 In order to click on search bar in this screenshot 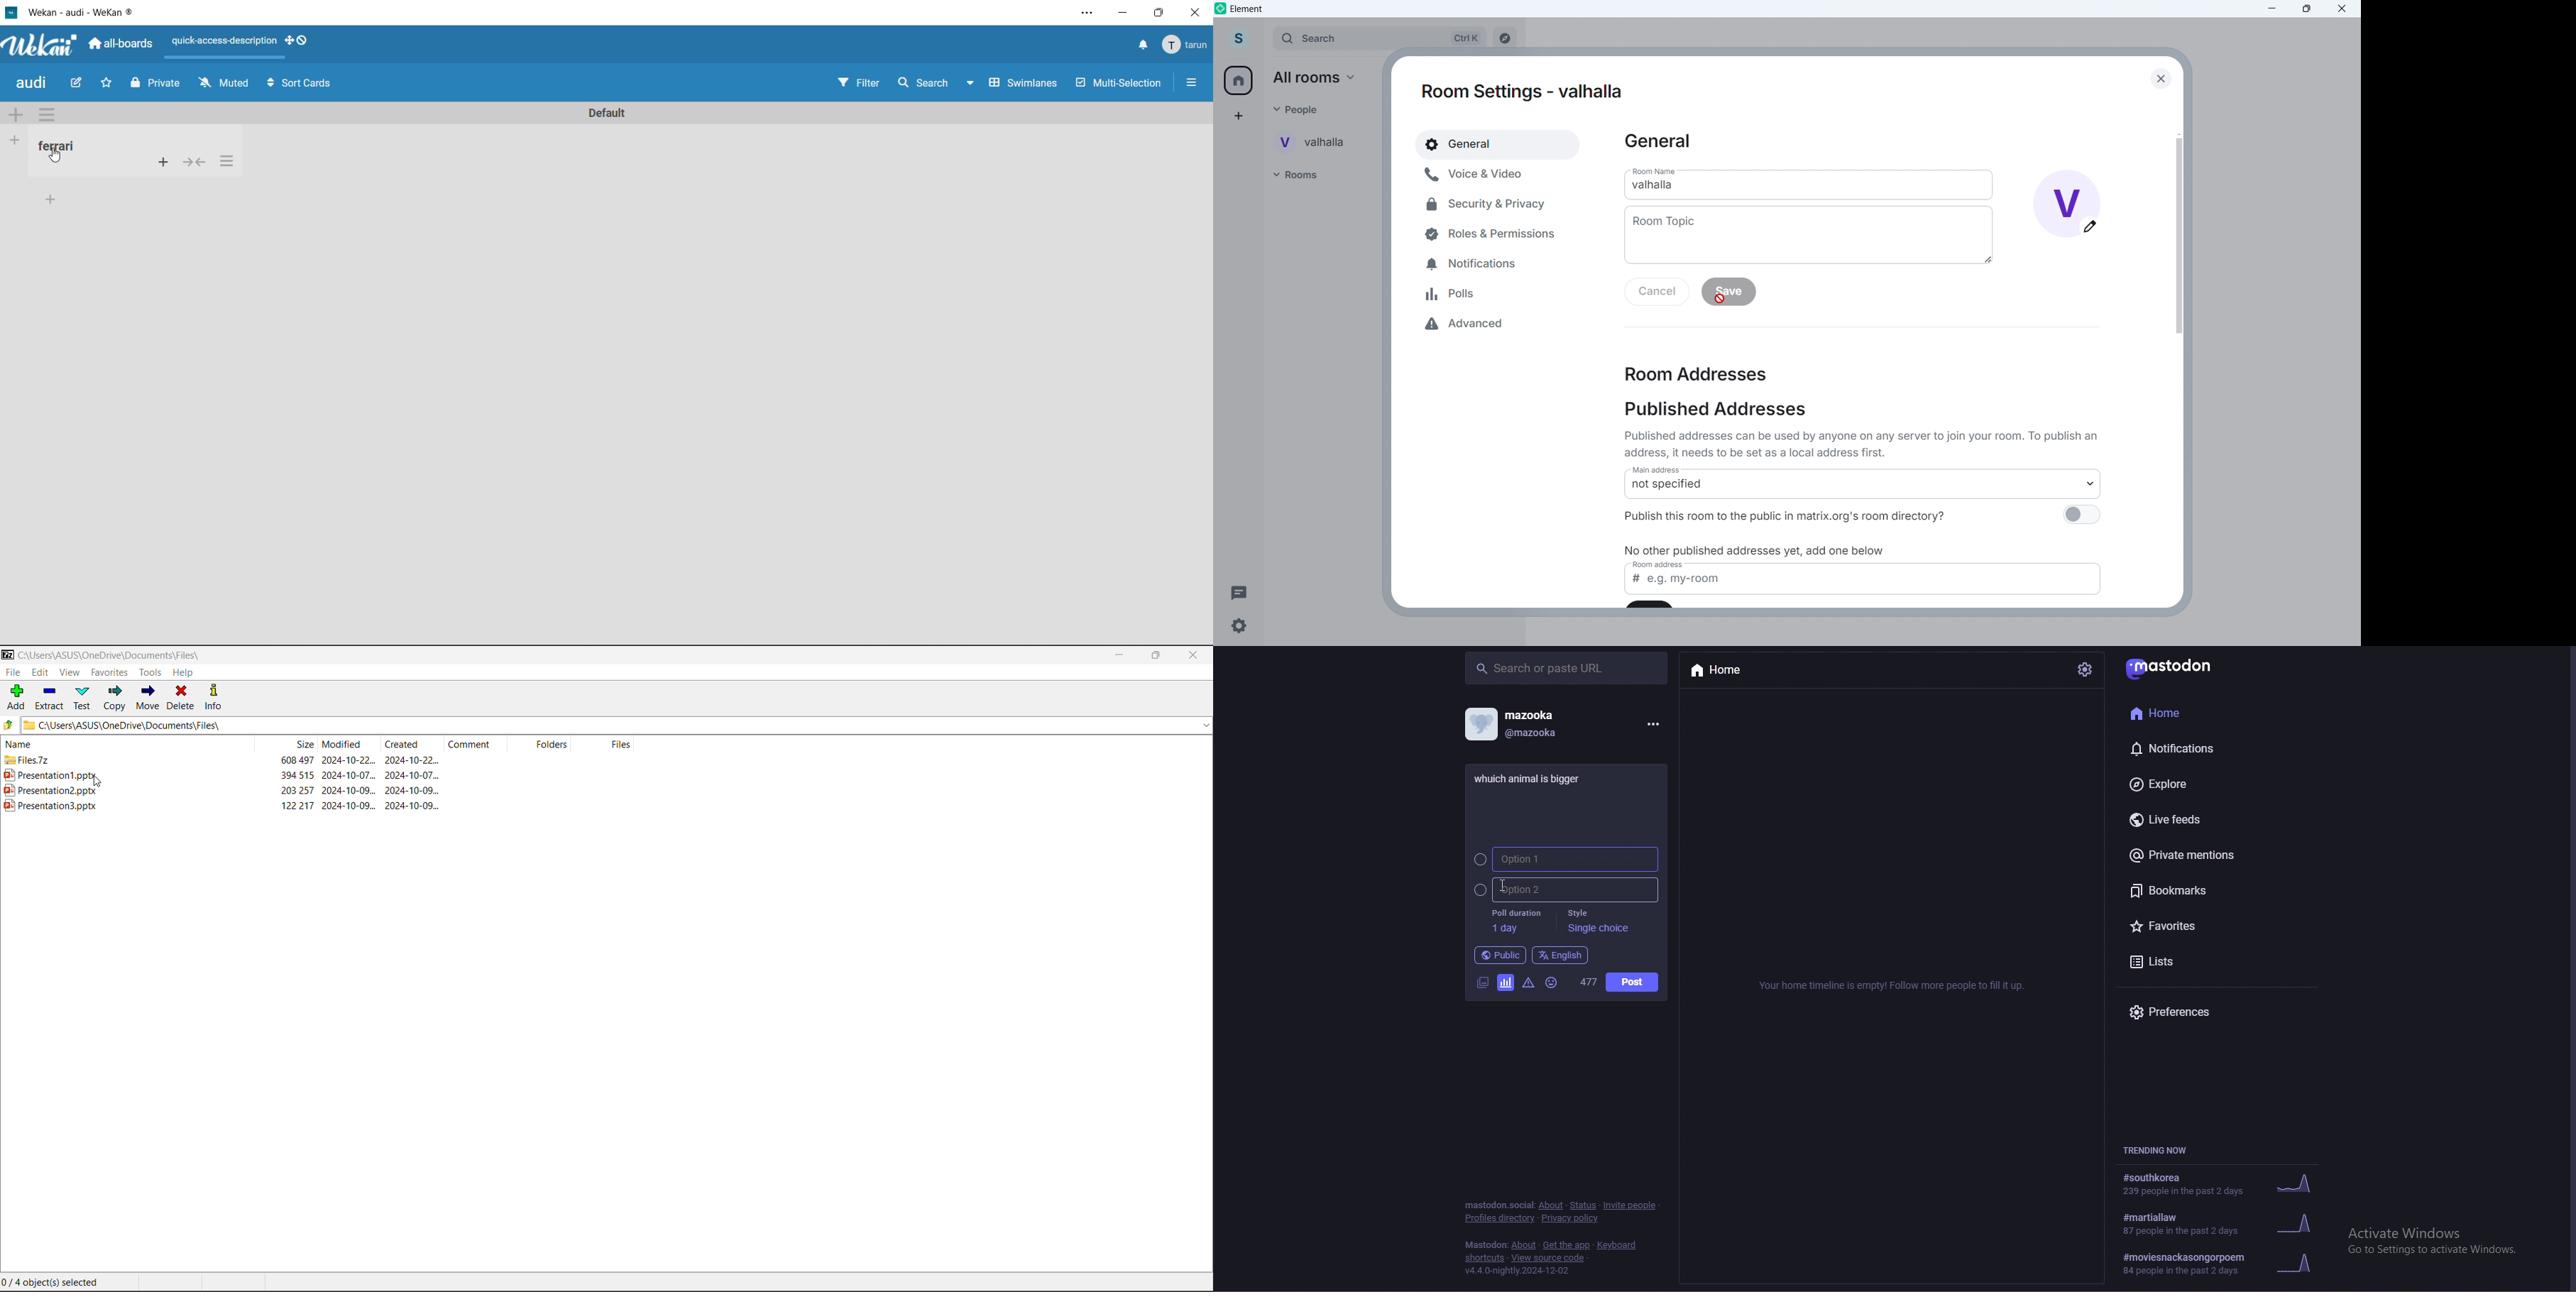, I will do `click(1566, 667)`.